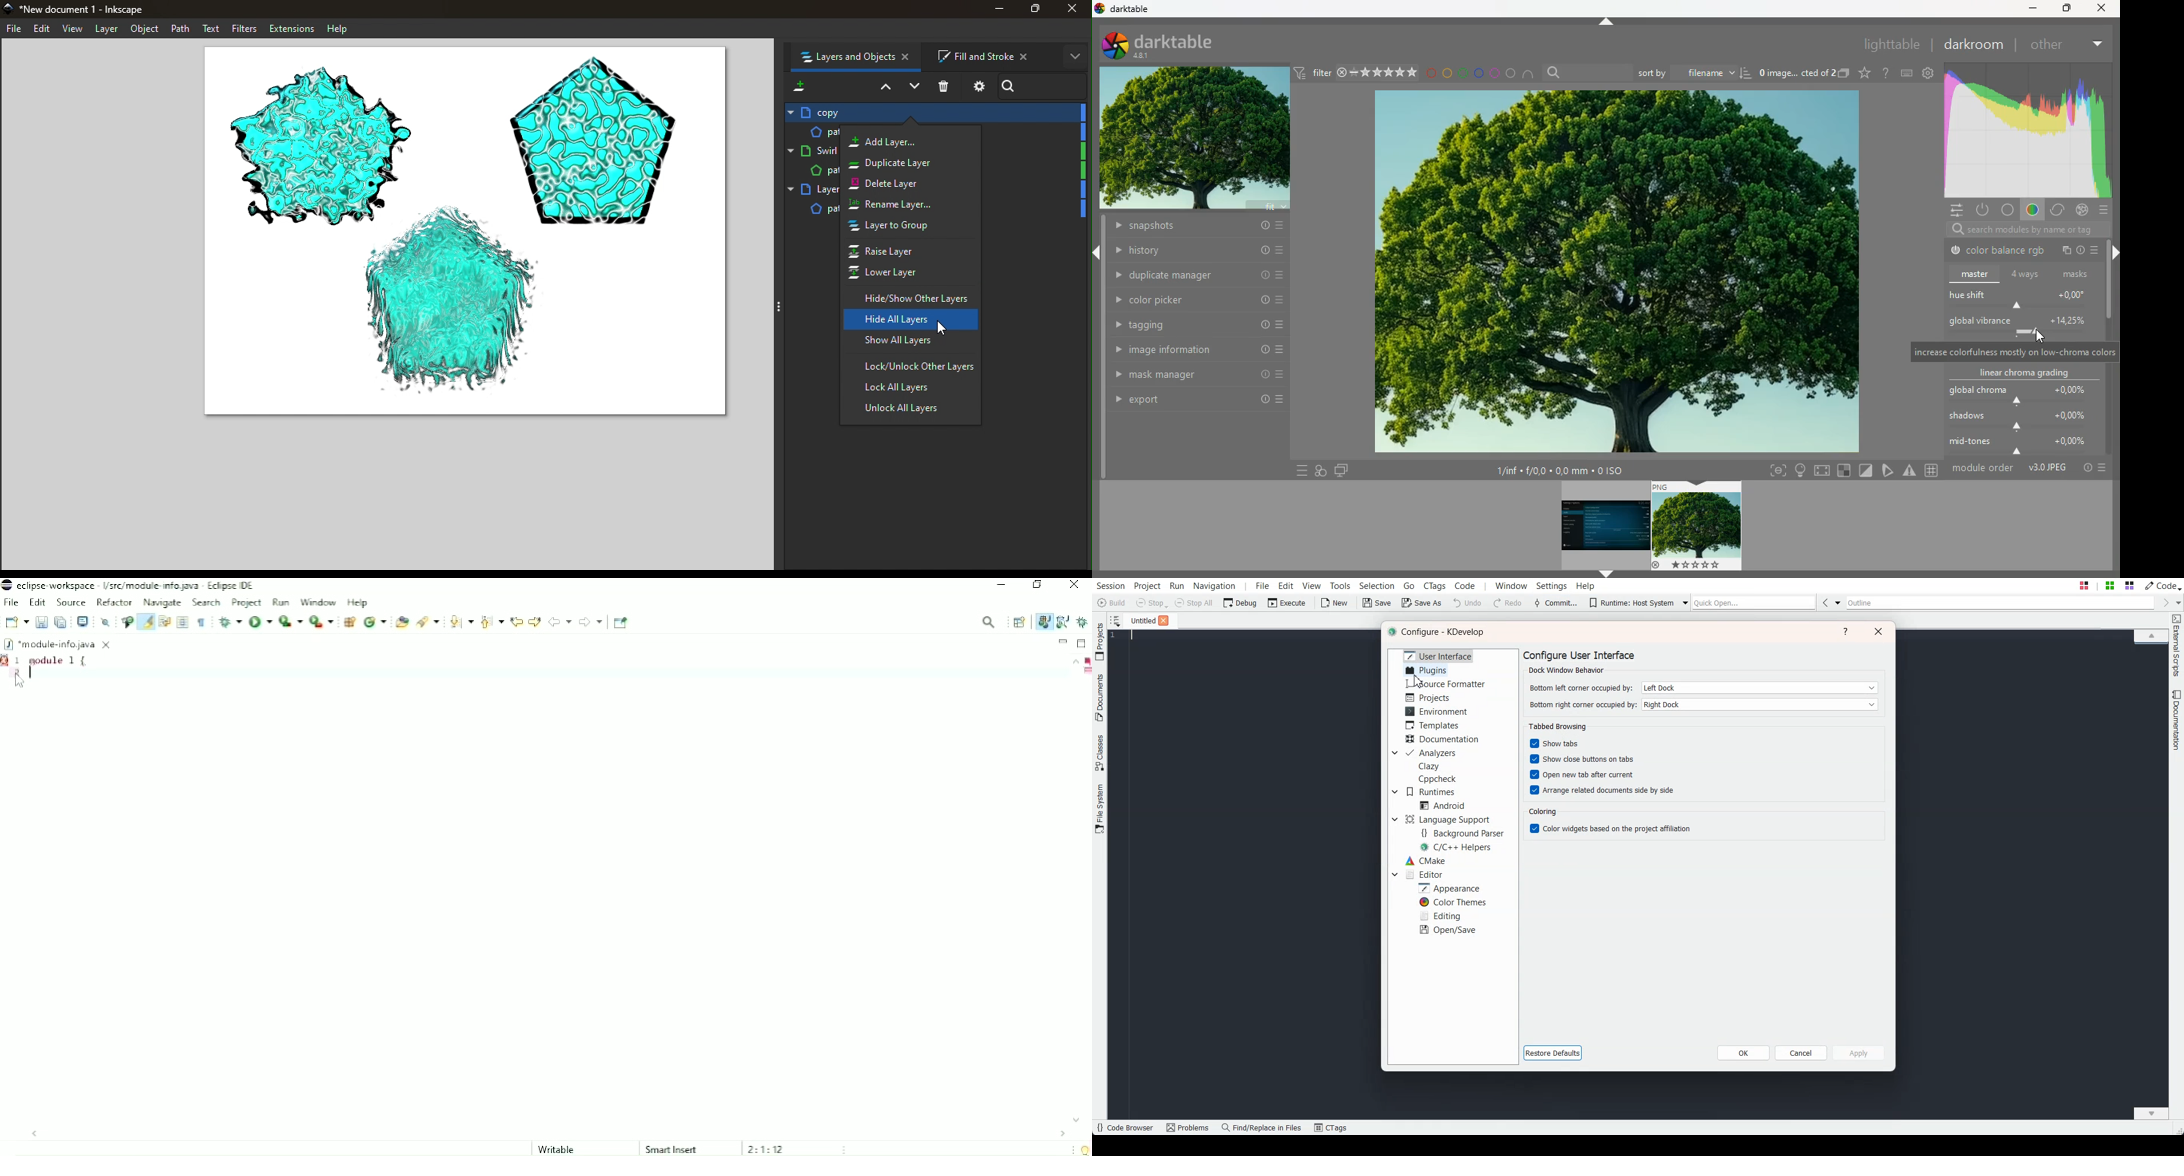  Describe the element at coordinates (207, 603) in the screenshot. I see `Search` at that location.